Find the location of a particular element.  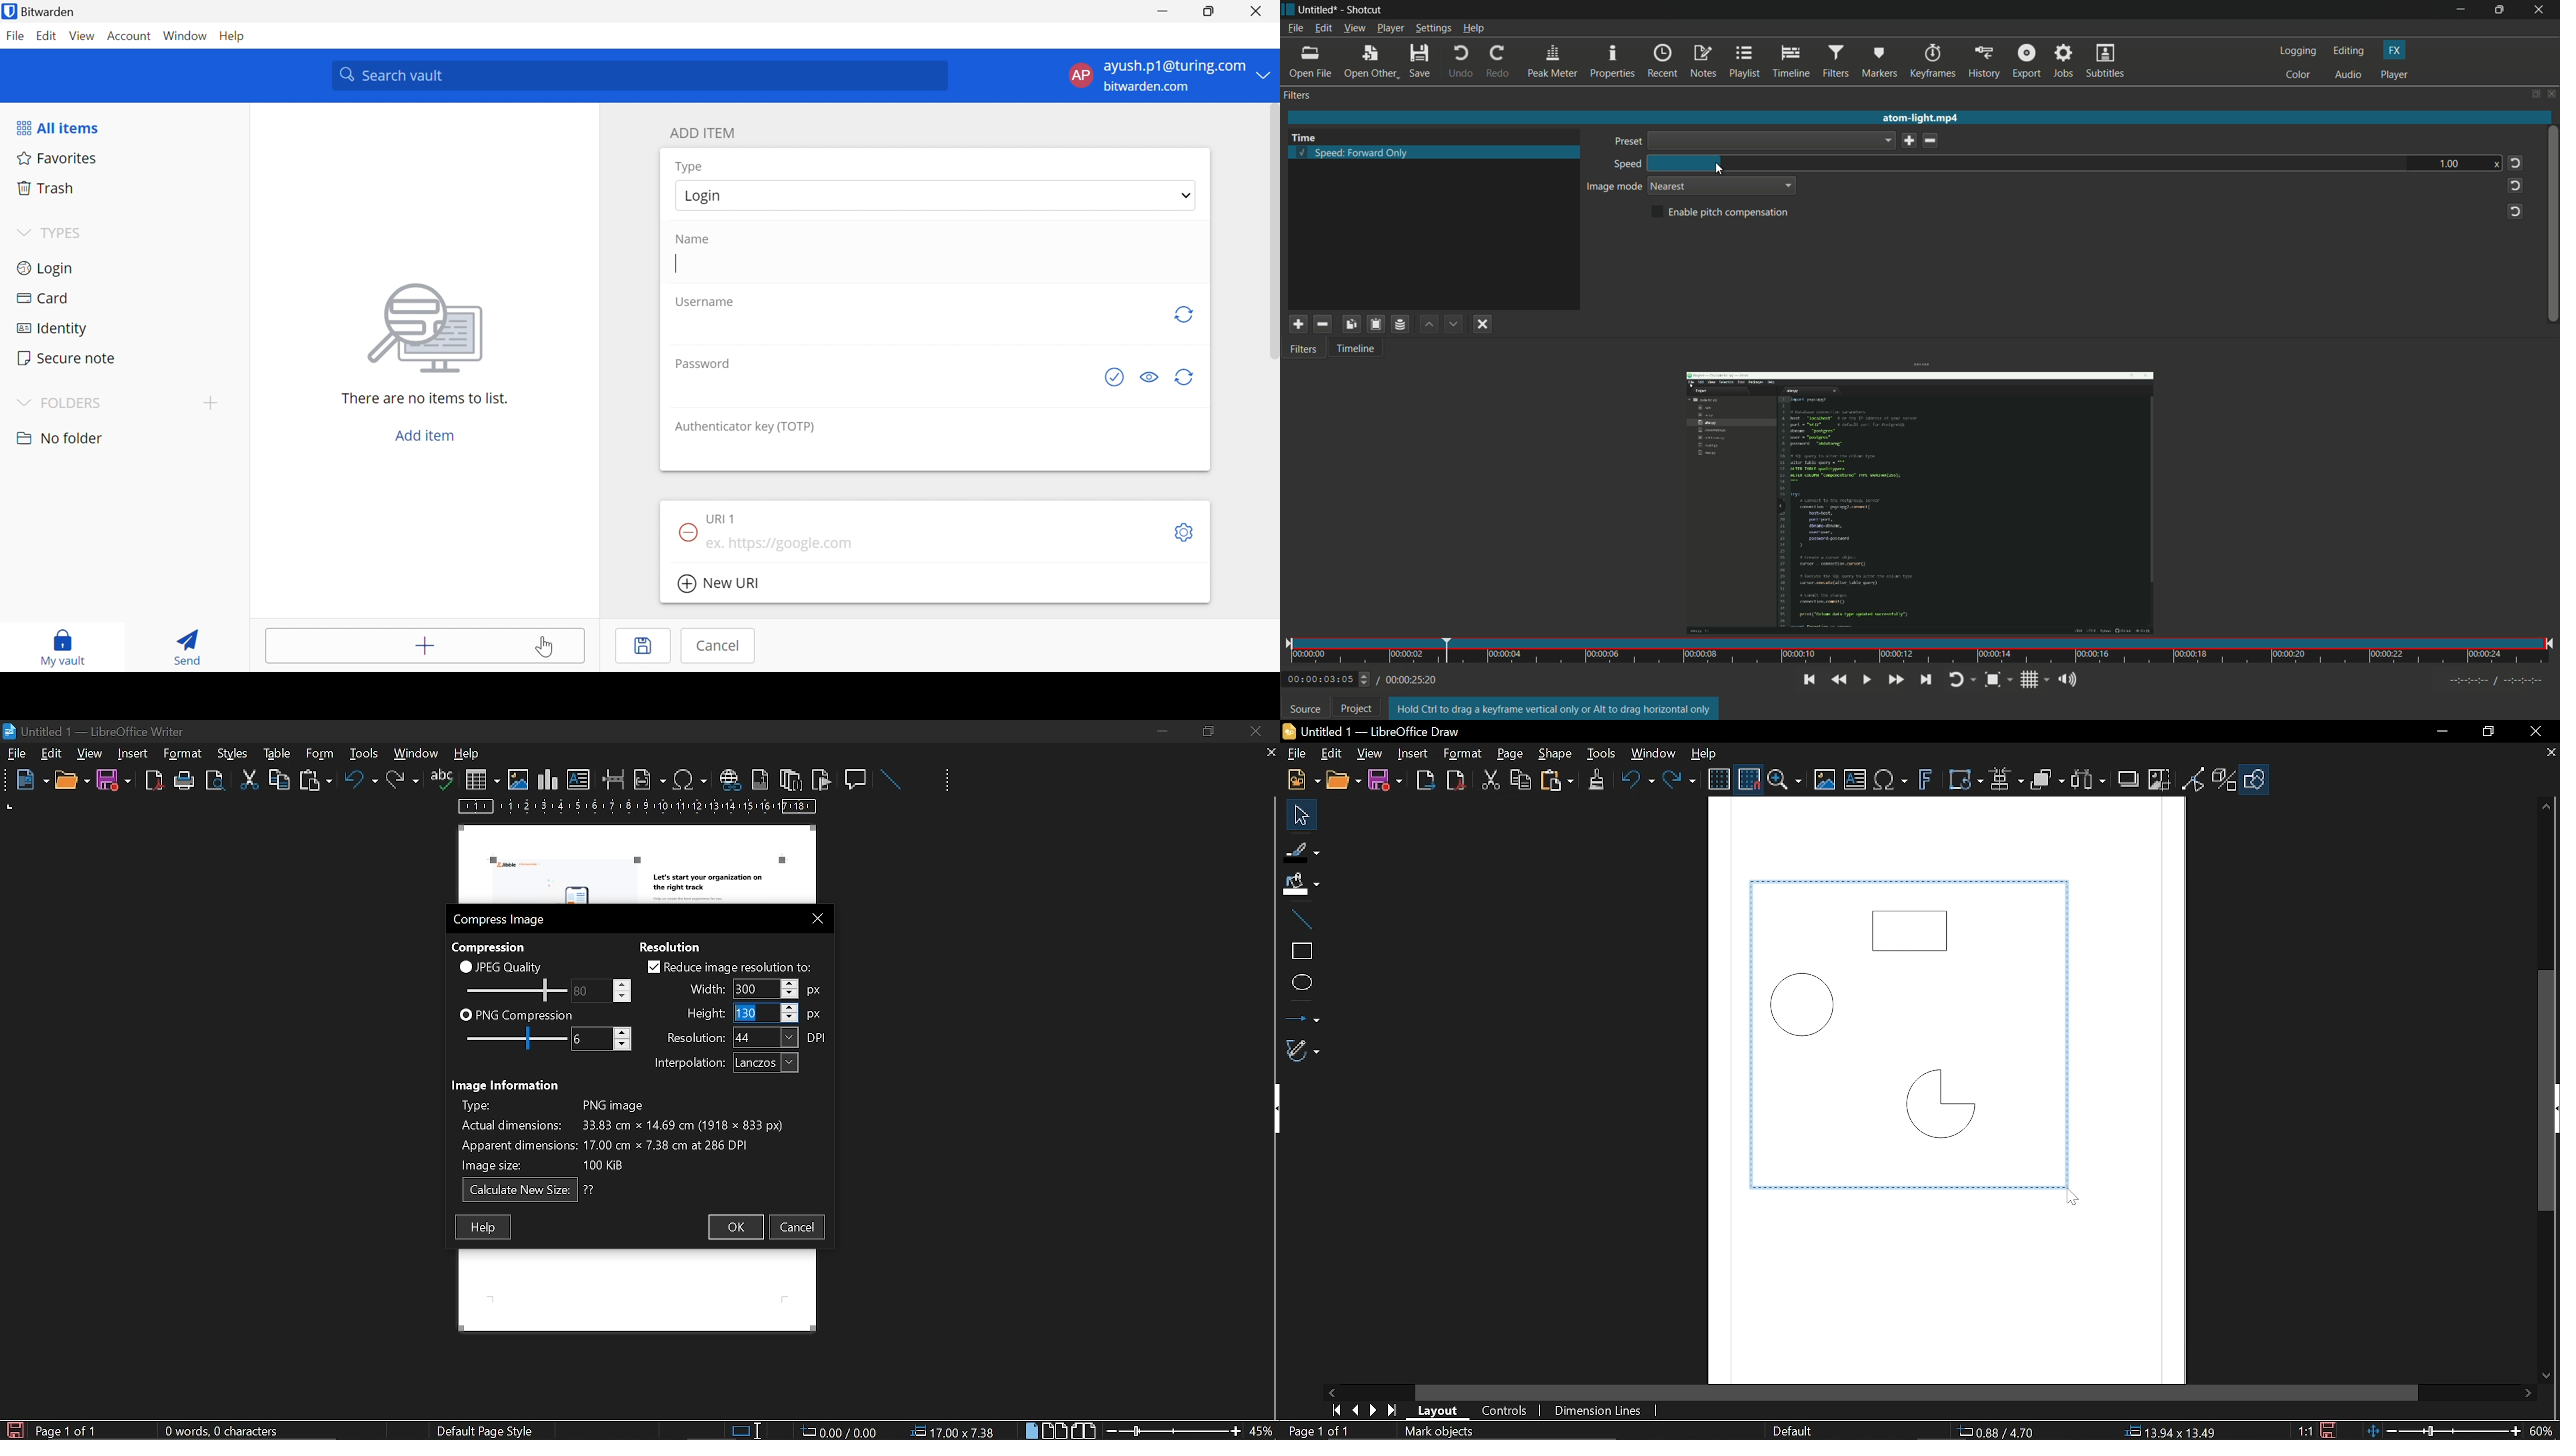

ok  is located at coordinates (734, 1228).